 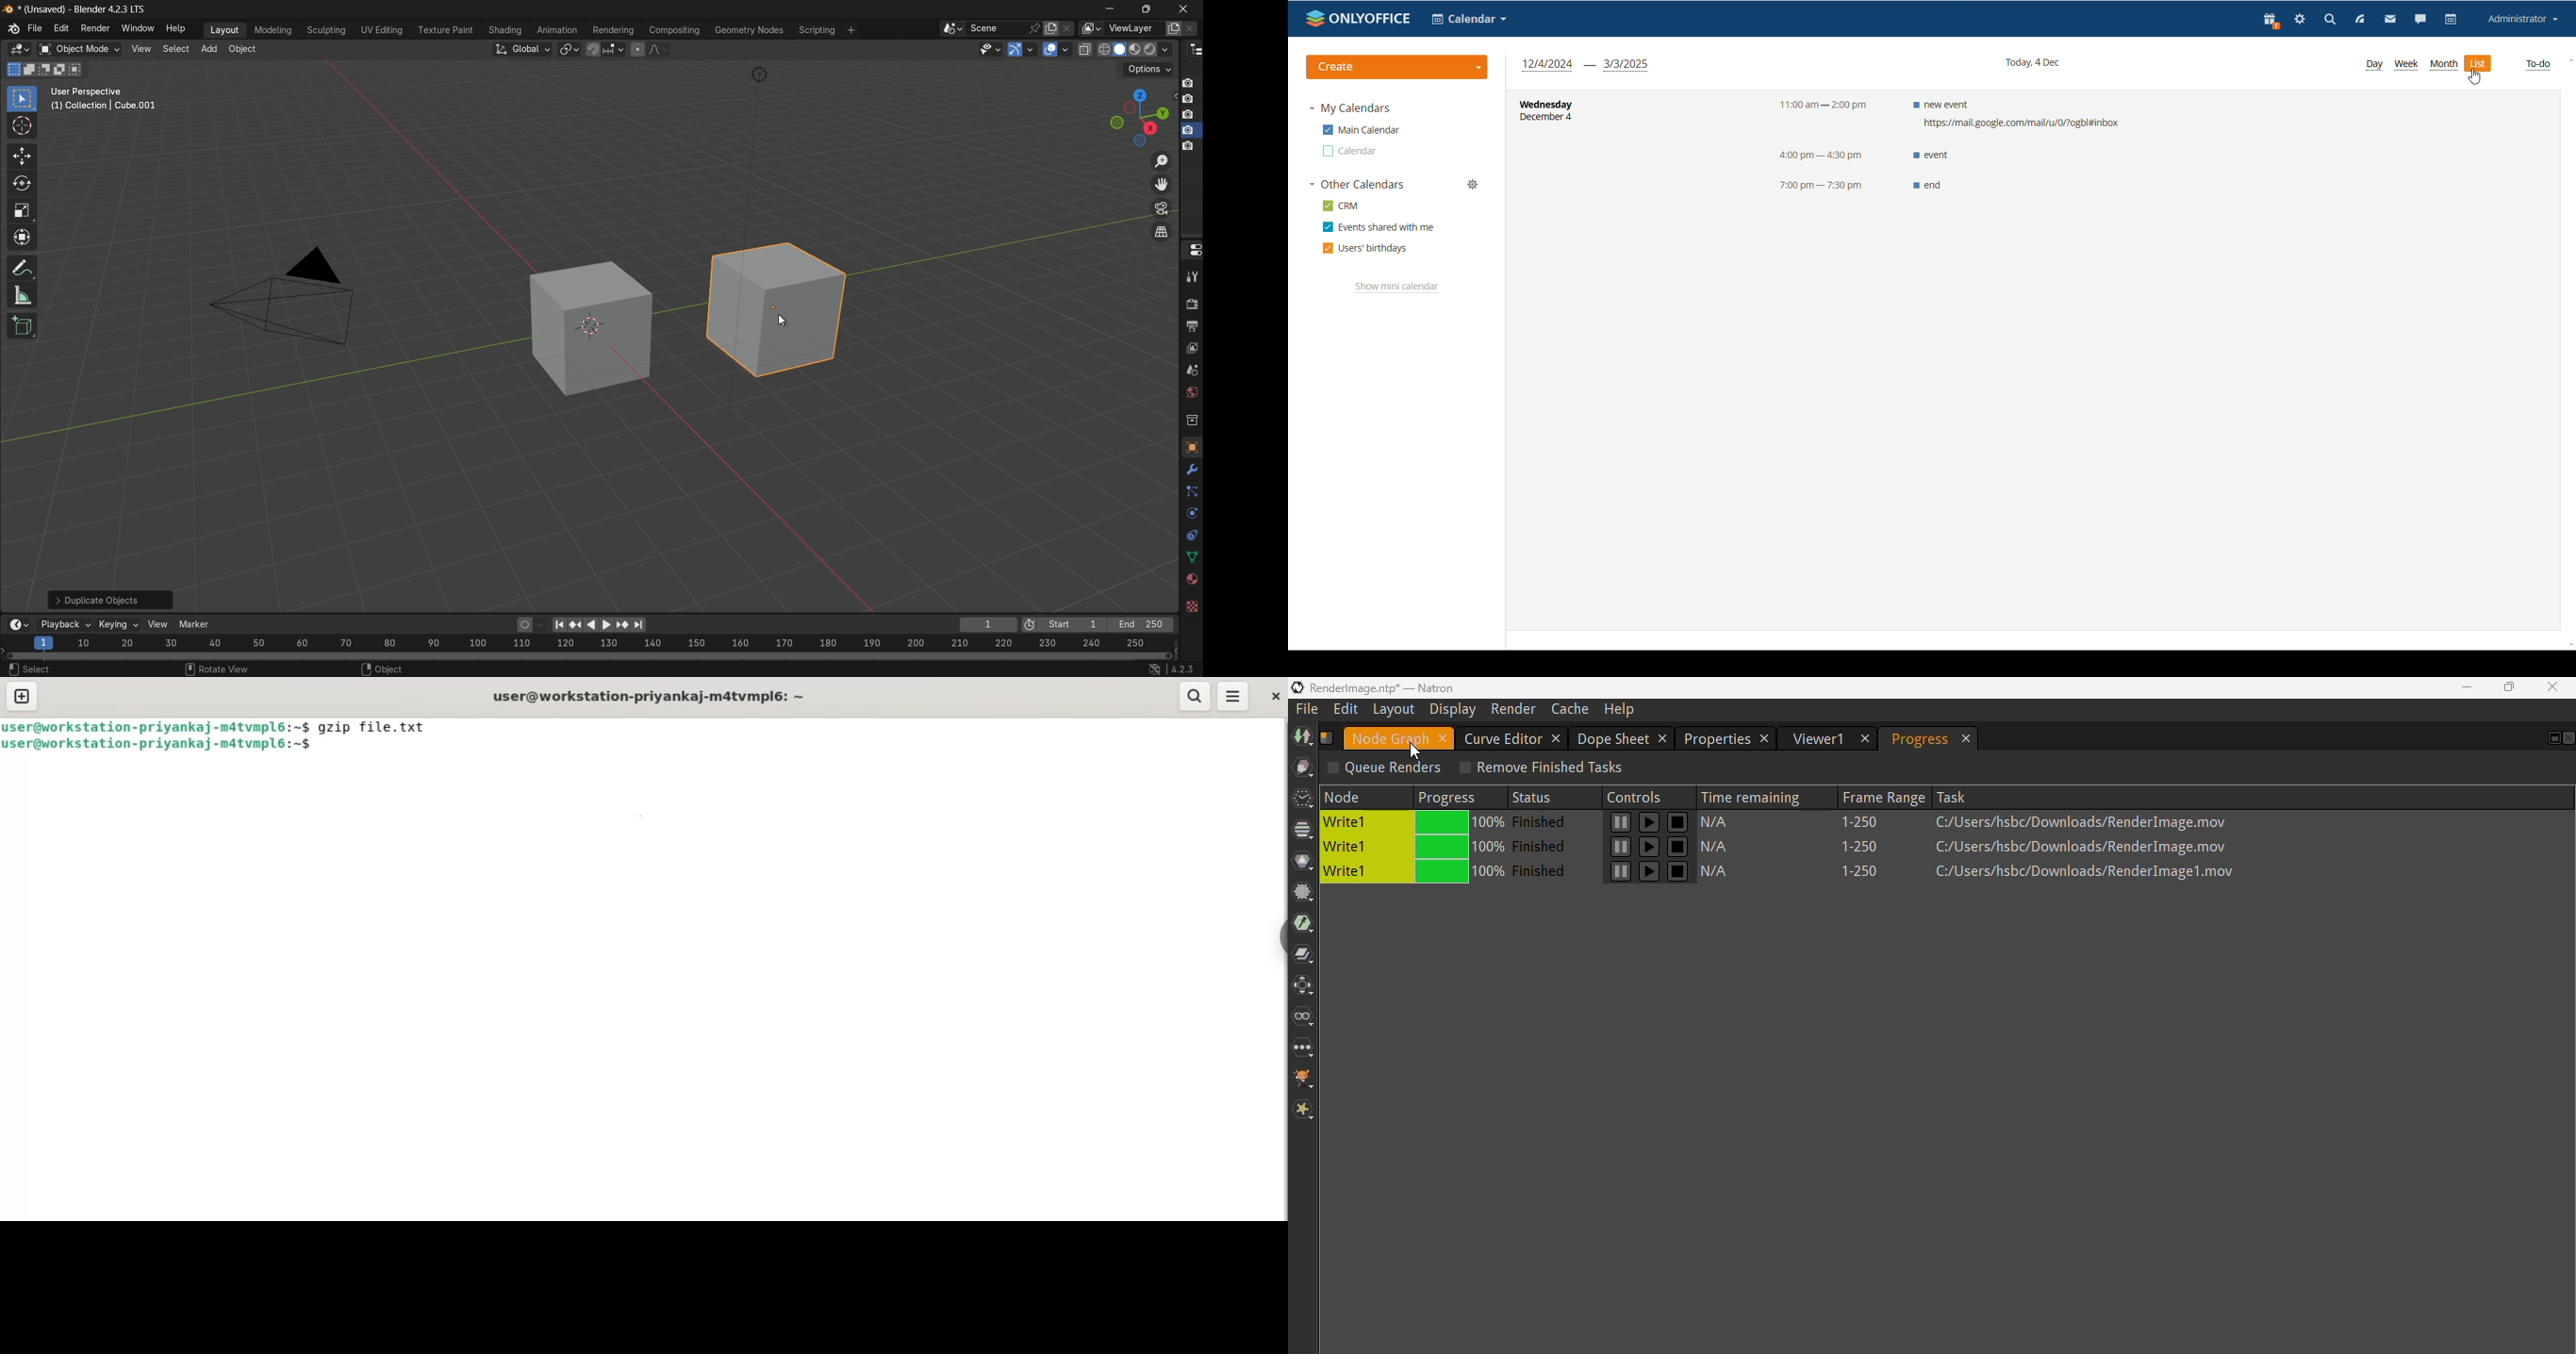 What do you see at coordinates (145, 669) in the screenshot?
I see `XYZ AXIS ` at bounding box center [145, 669].